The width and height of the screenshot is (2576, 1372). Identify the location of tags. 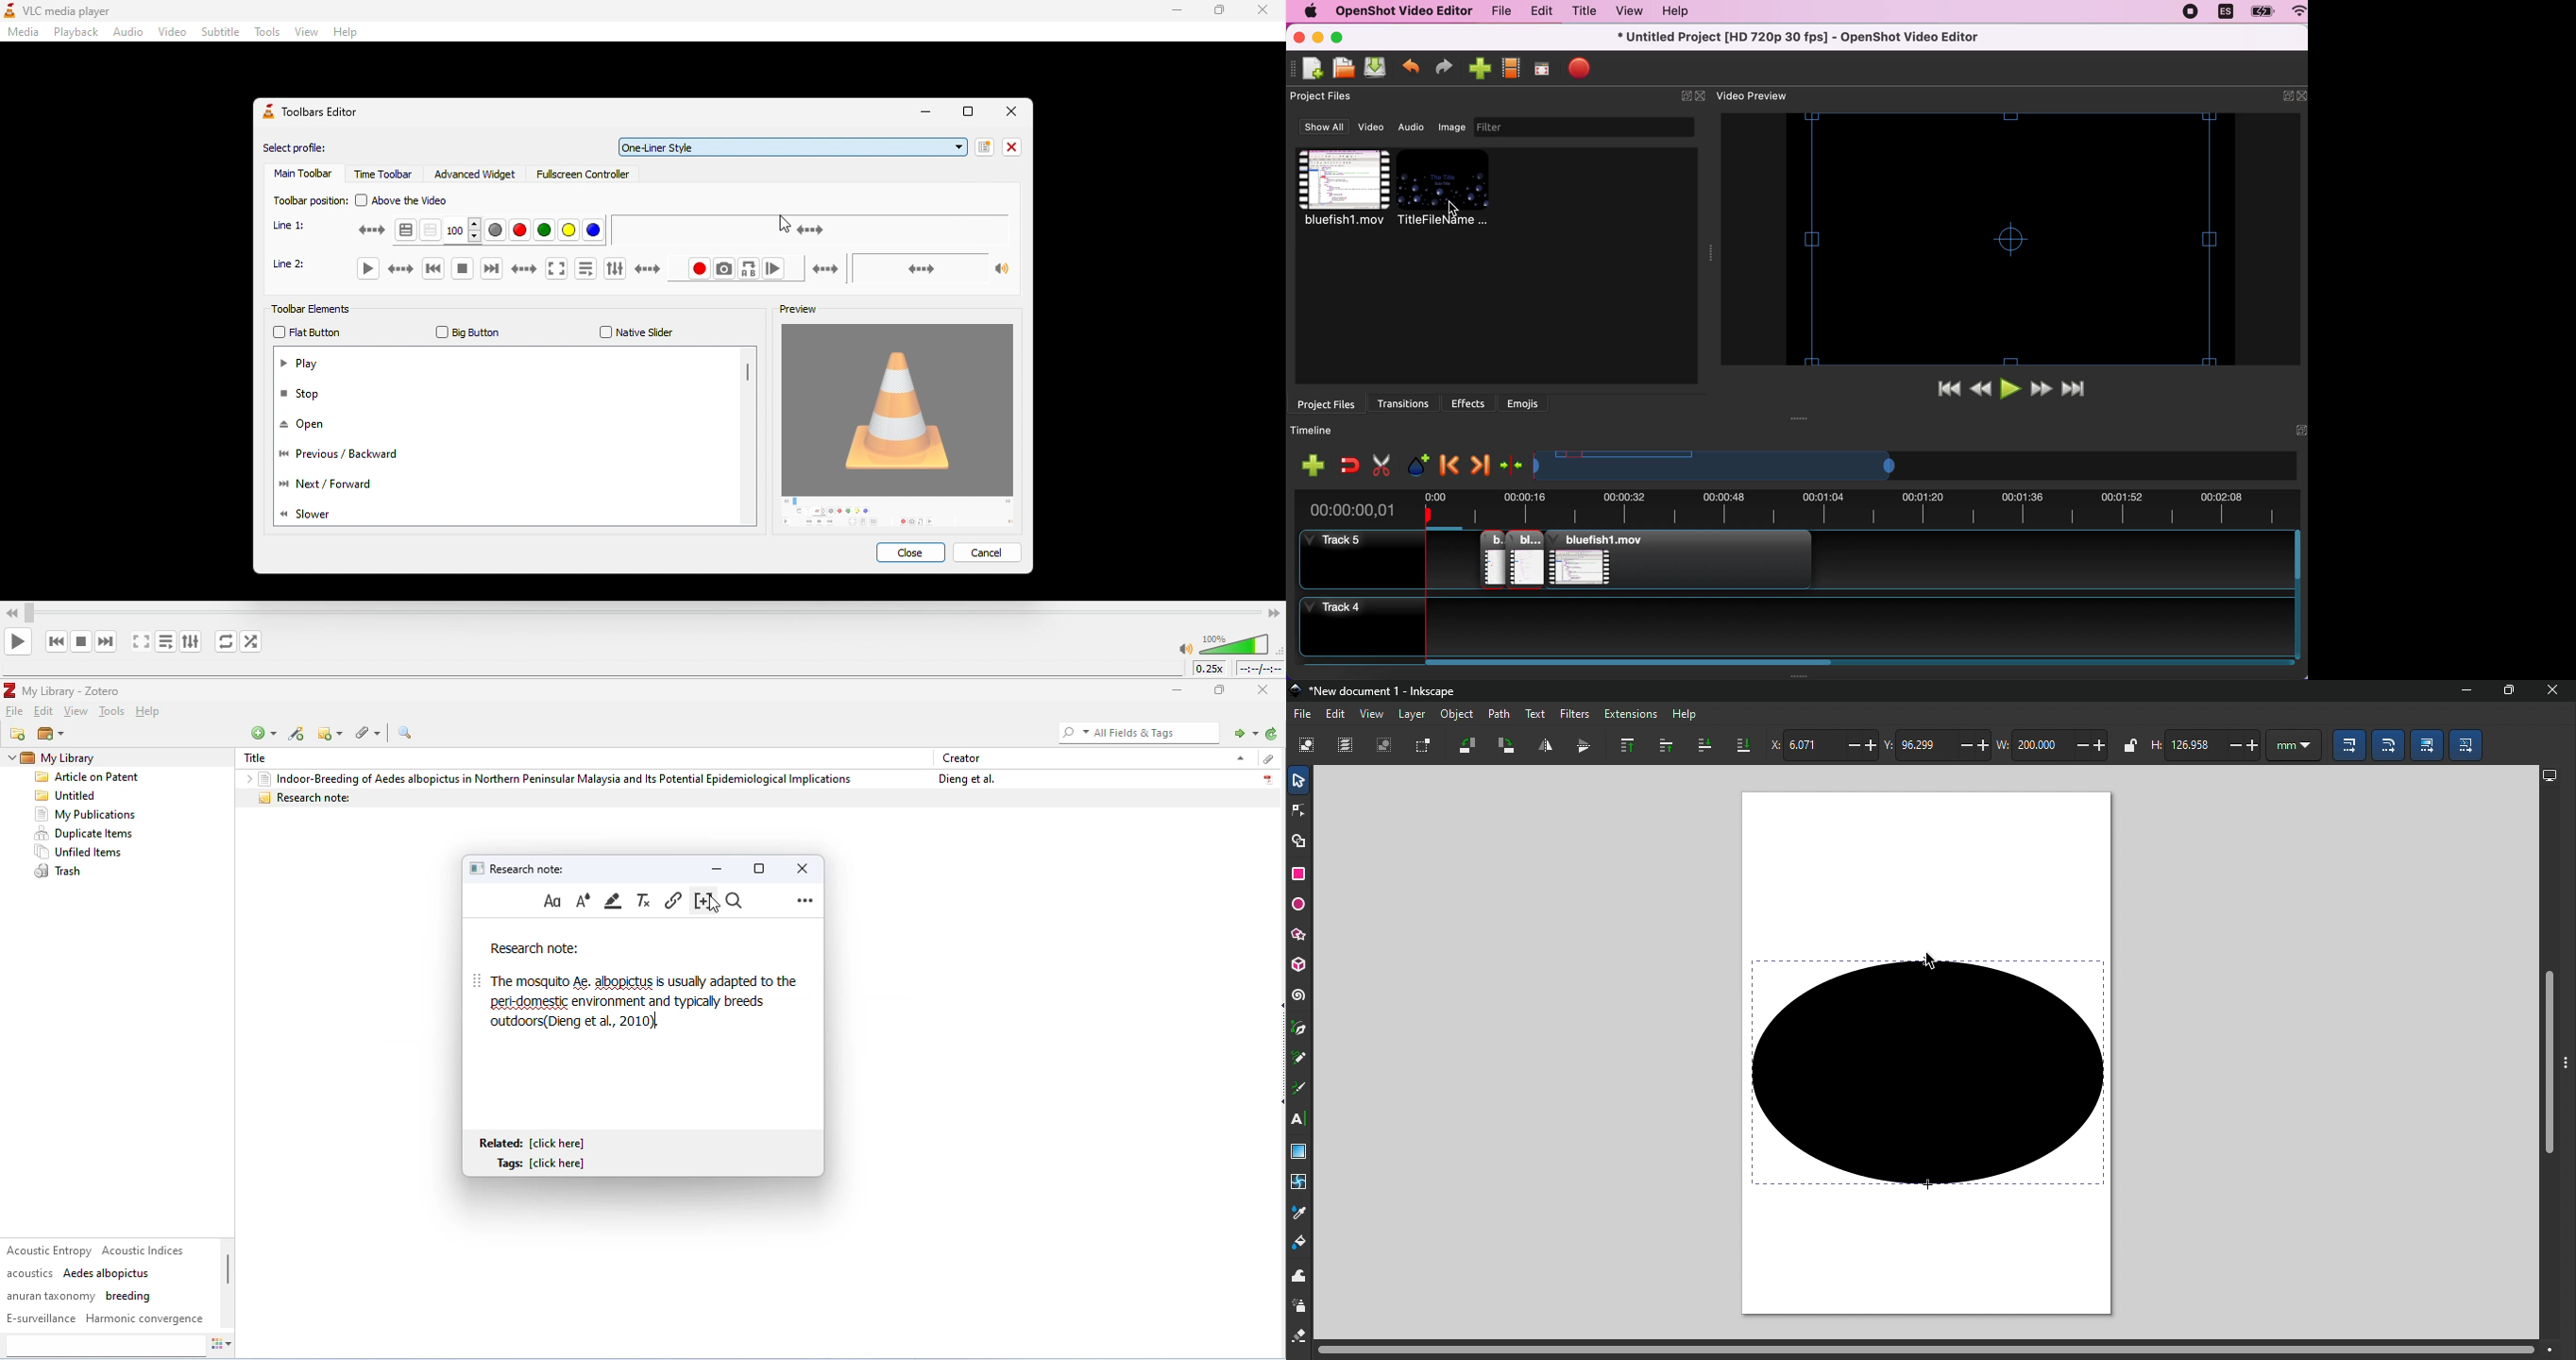
(106, 1285).